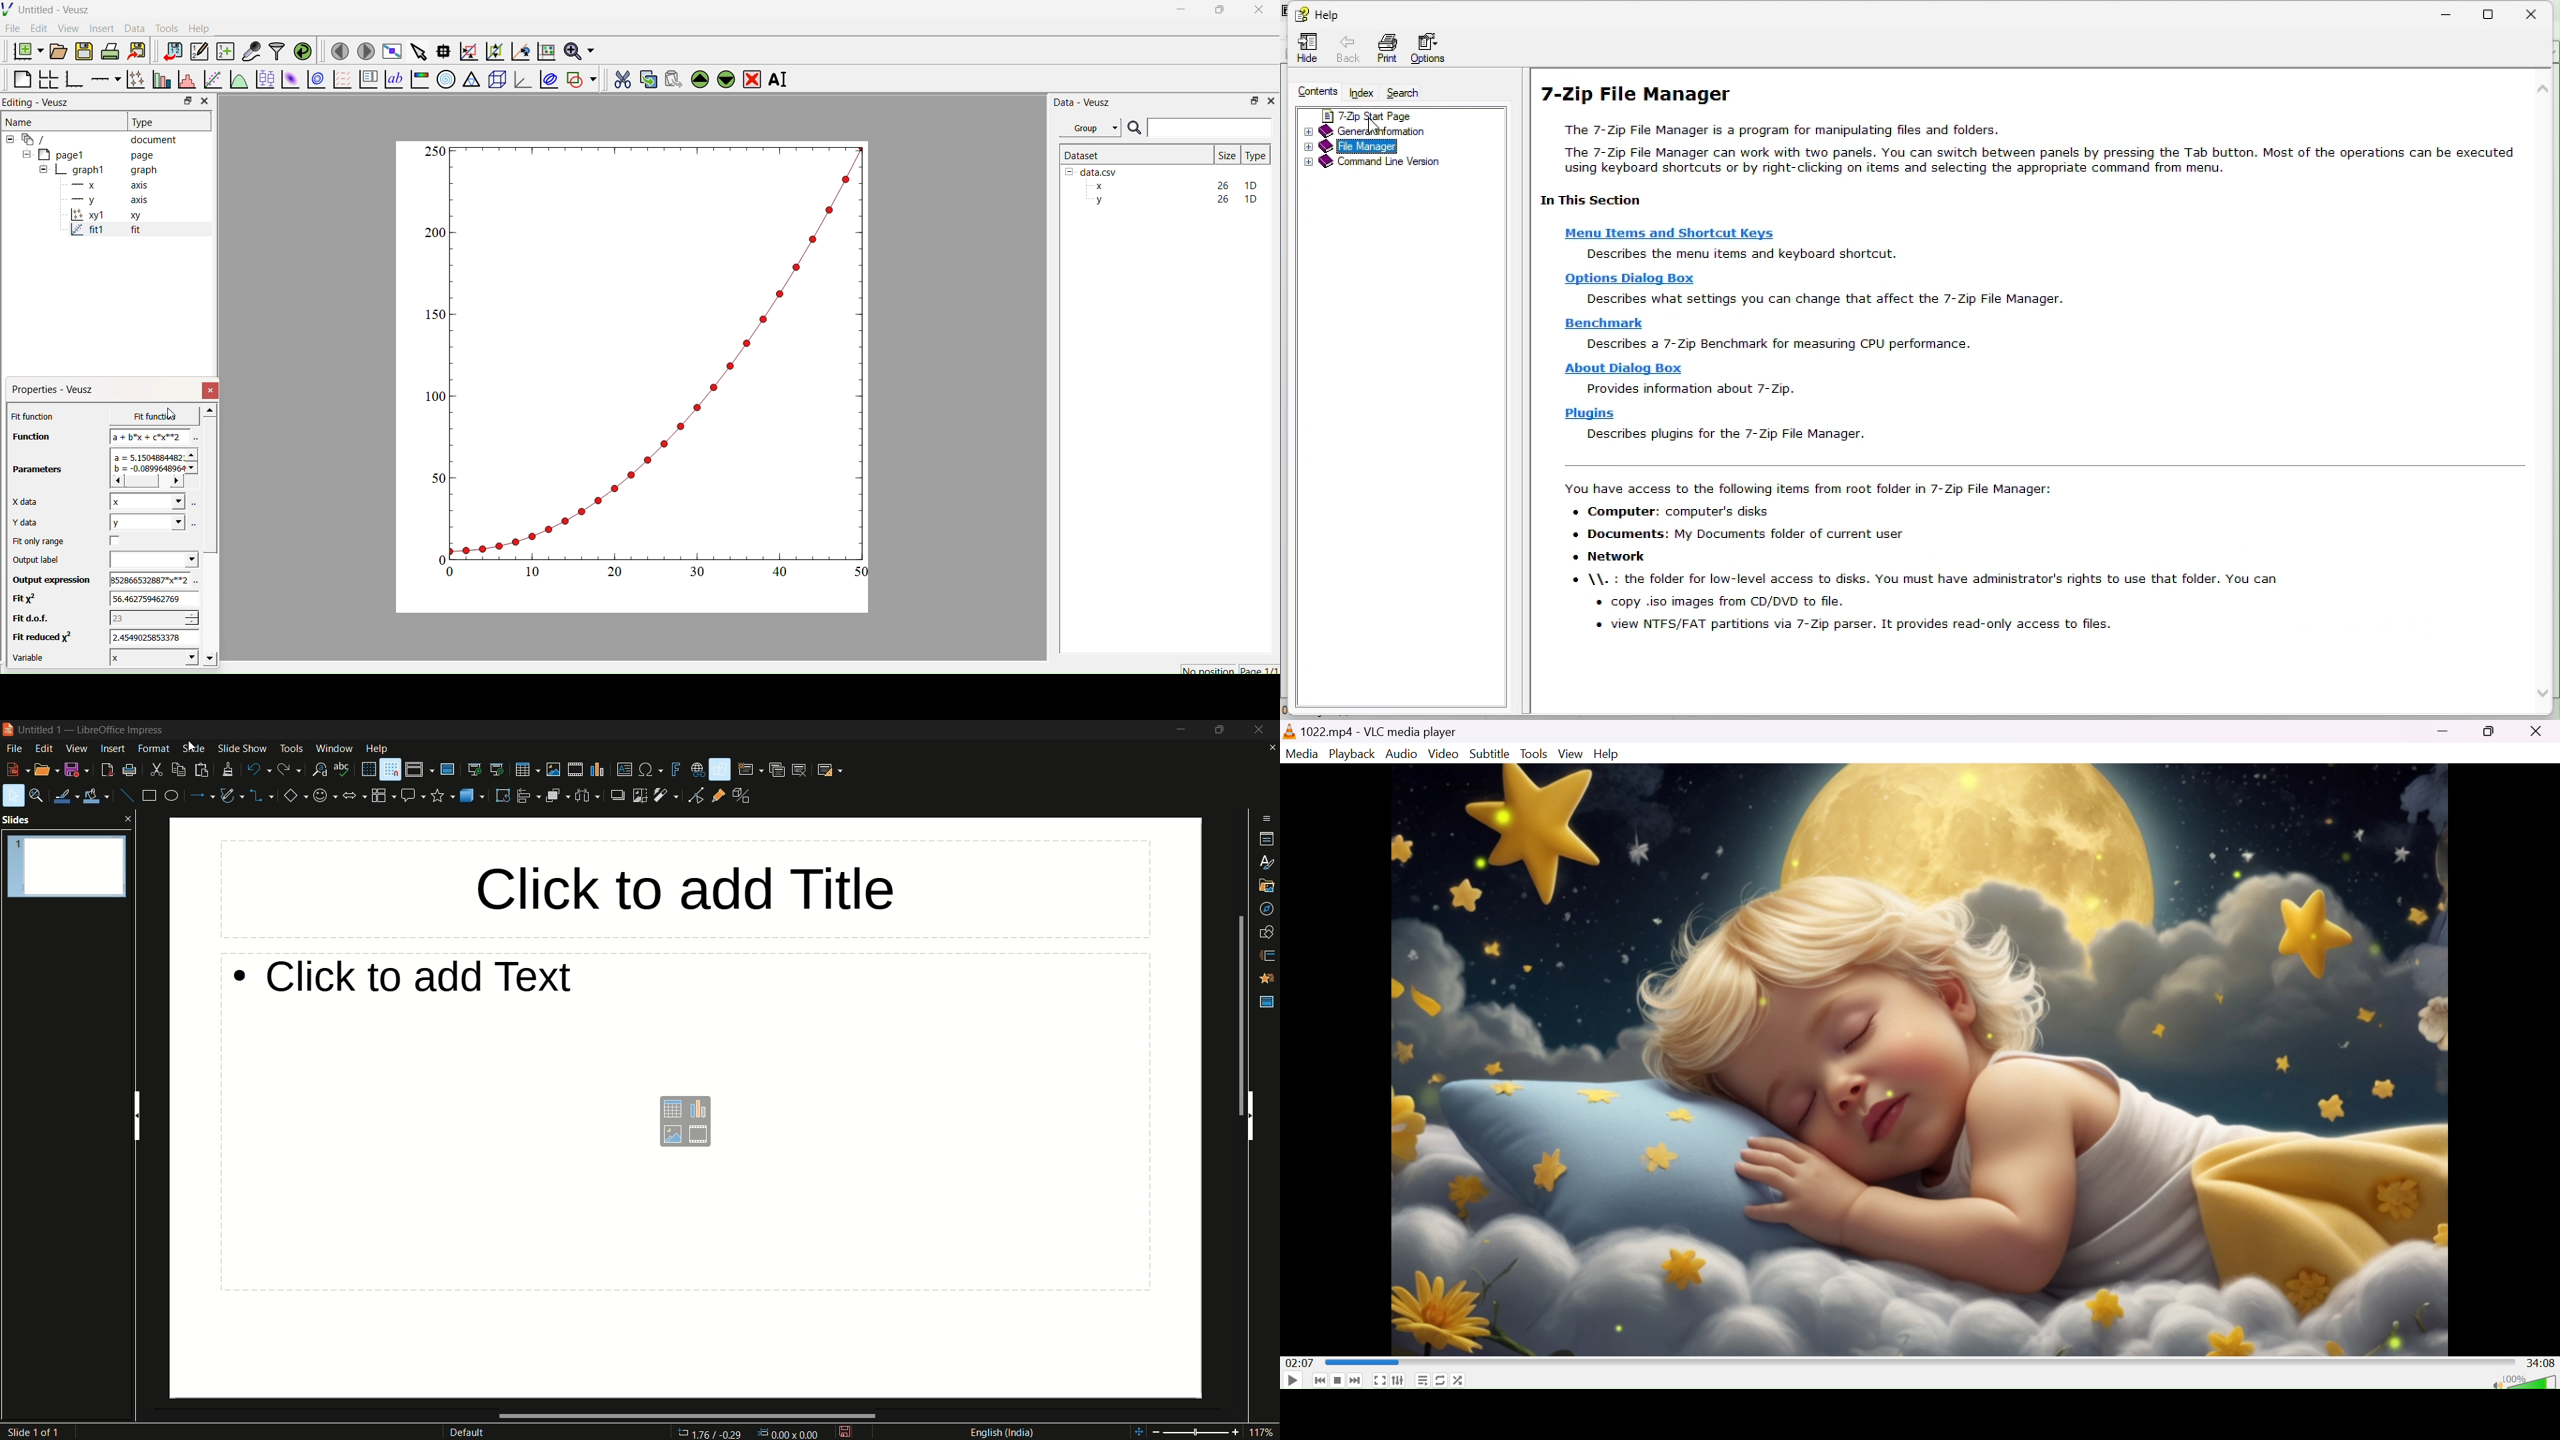 The width and height of the screenshot is (2576, 1456). What do you see at coordinates (421, 769) in the screenshot?
I see `display views` at bounding box center [421, 769].